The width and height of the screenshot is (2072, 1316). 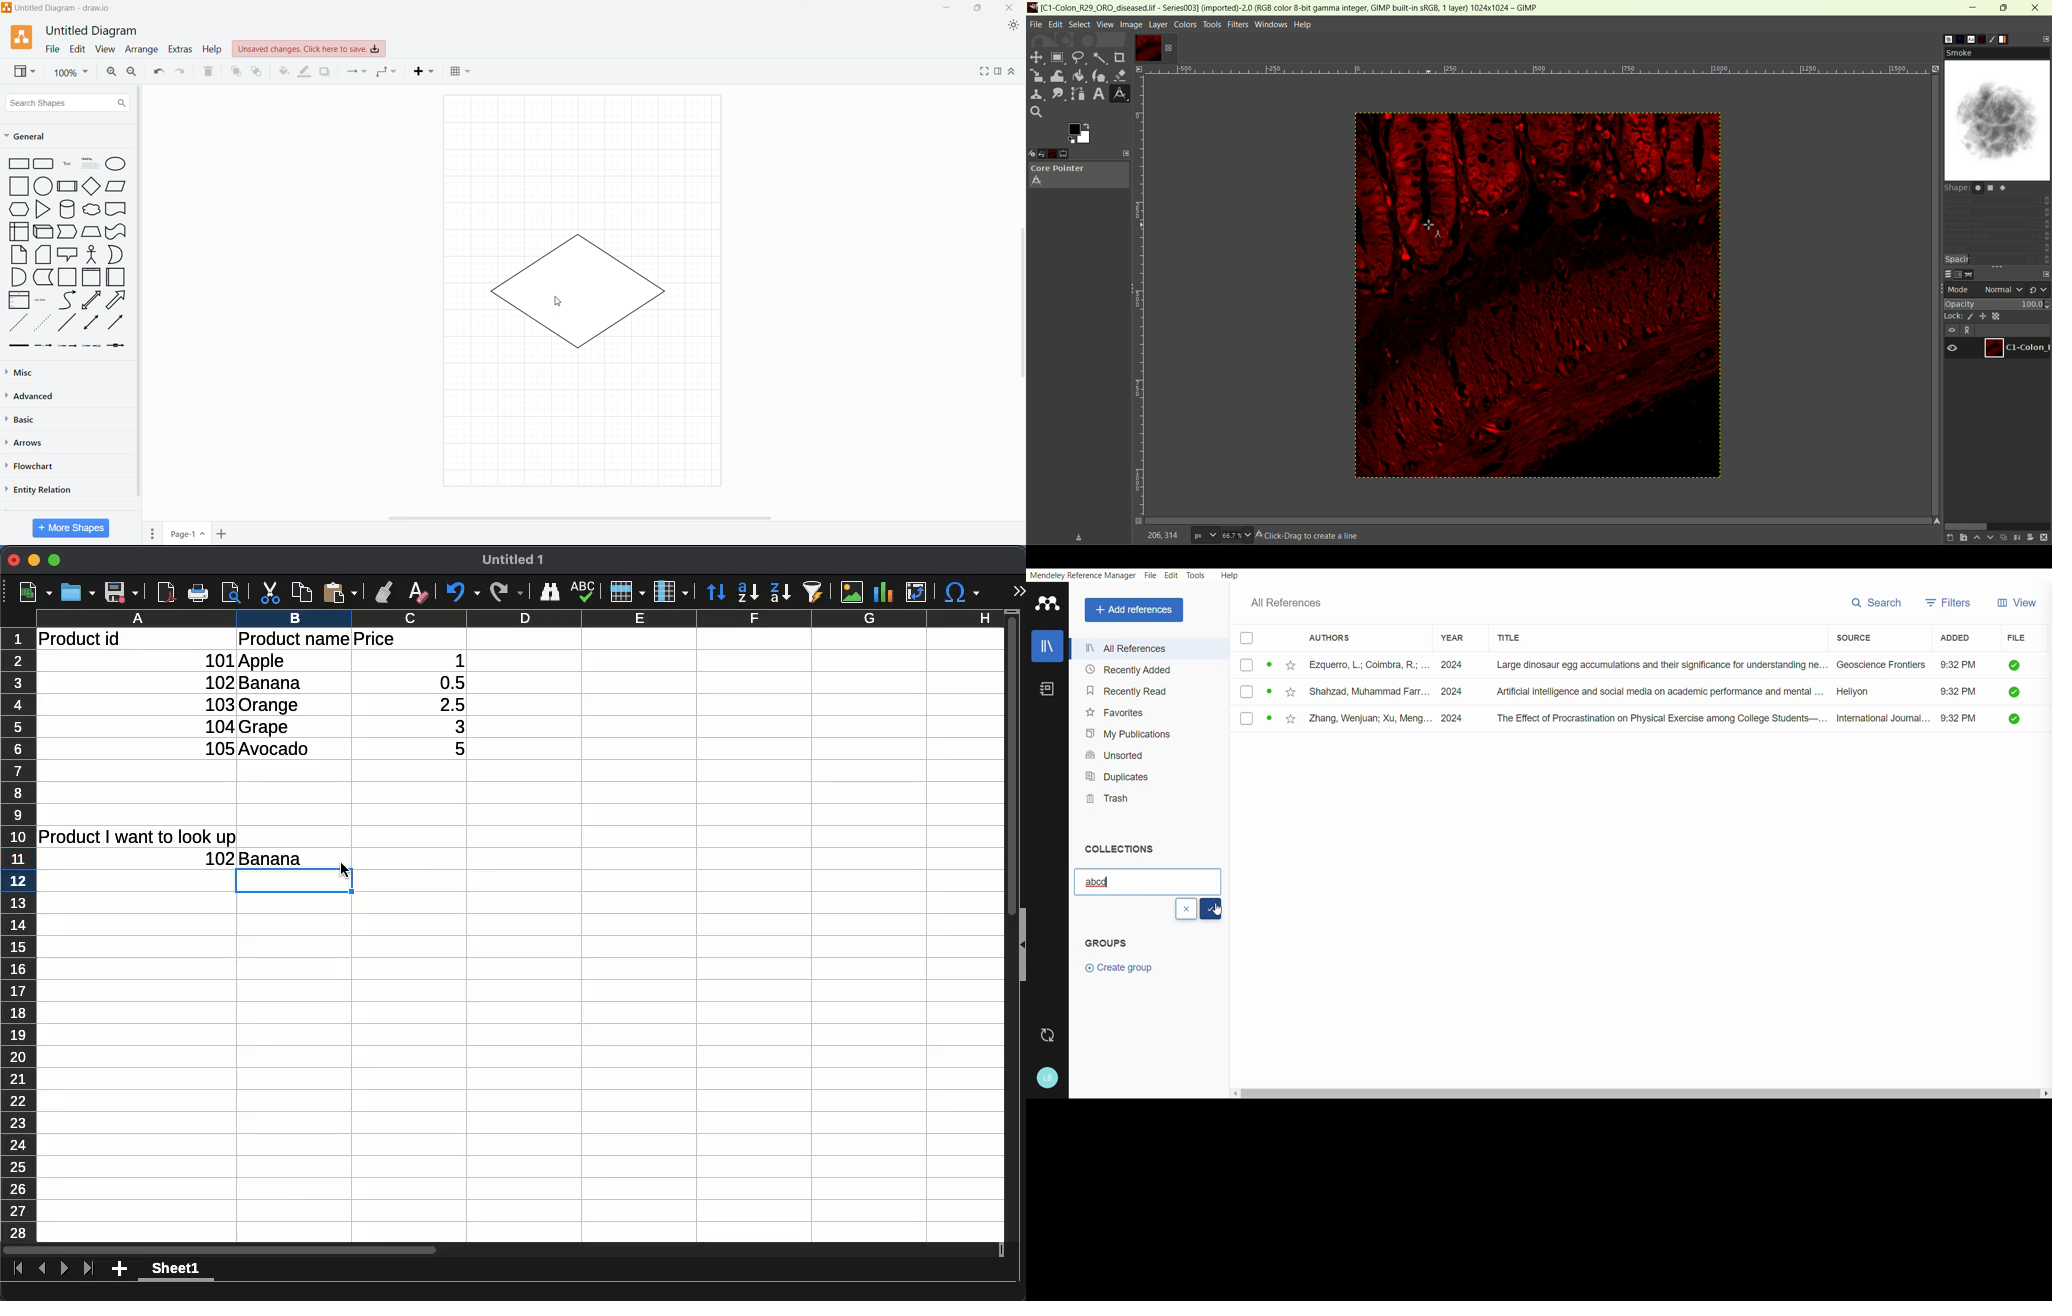 I want to click on paths, so click(x=1972, y=274).